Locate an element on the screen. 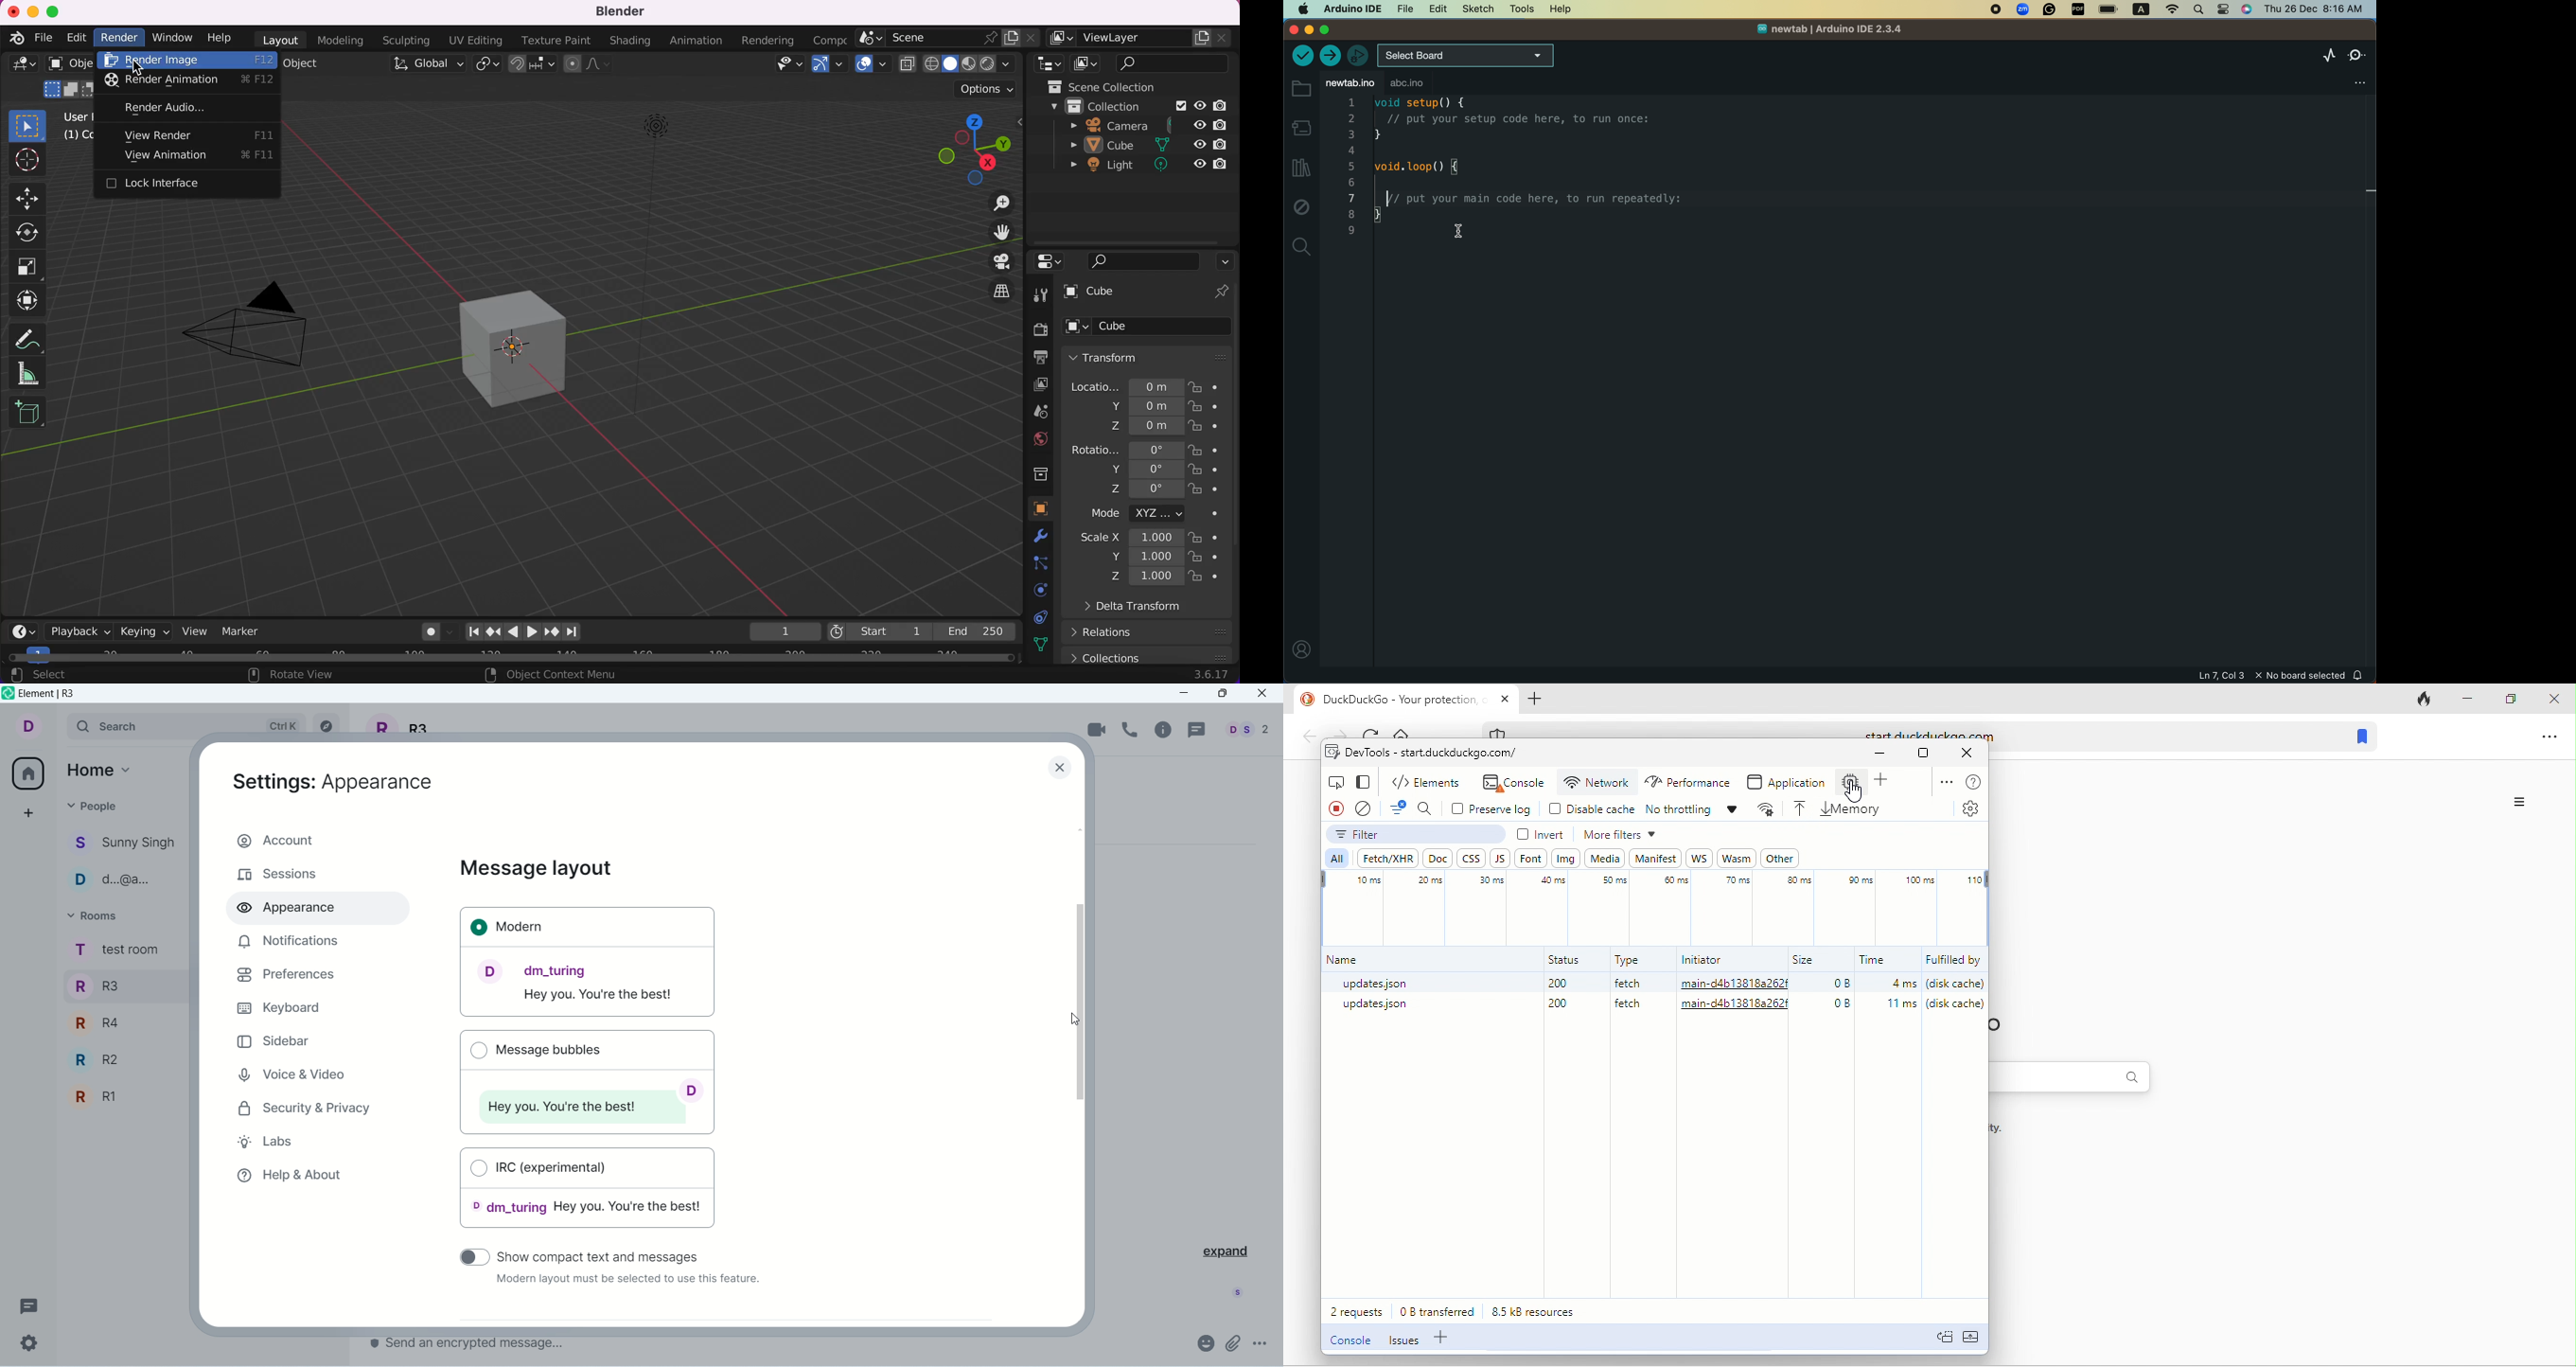 The height and width of the screenshot is (1372, 2576). minimize is located at coordinates (1887, 755).